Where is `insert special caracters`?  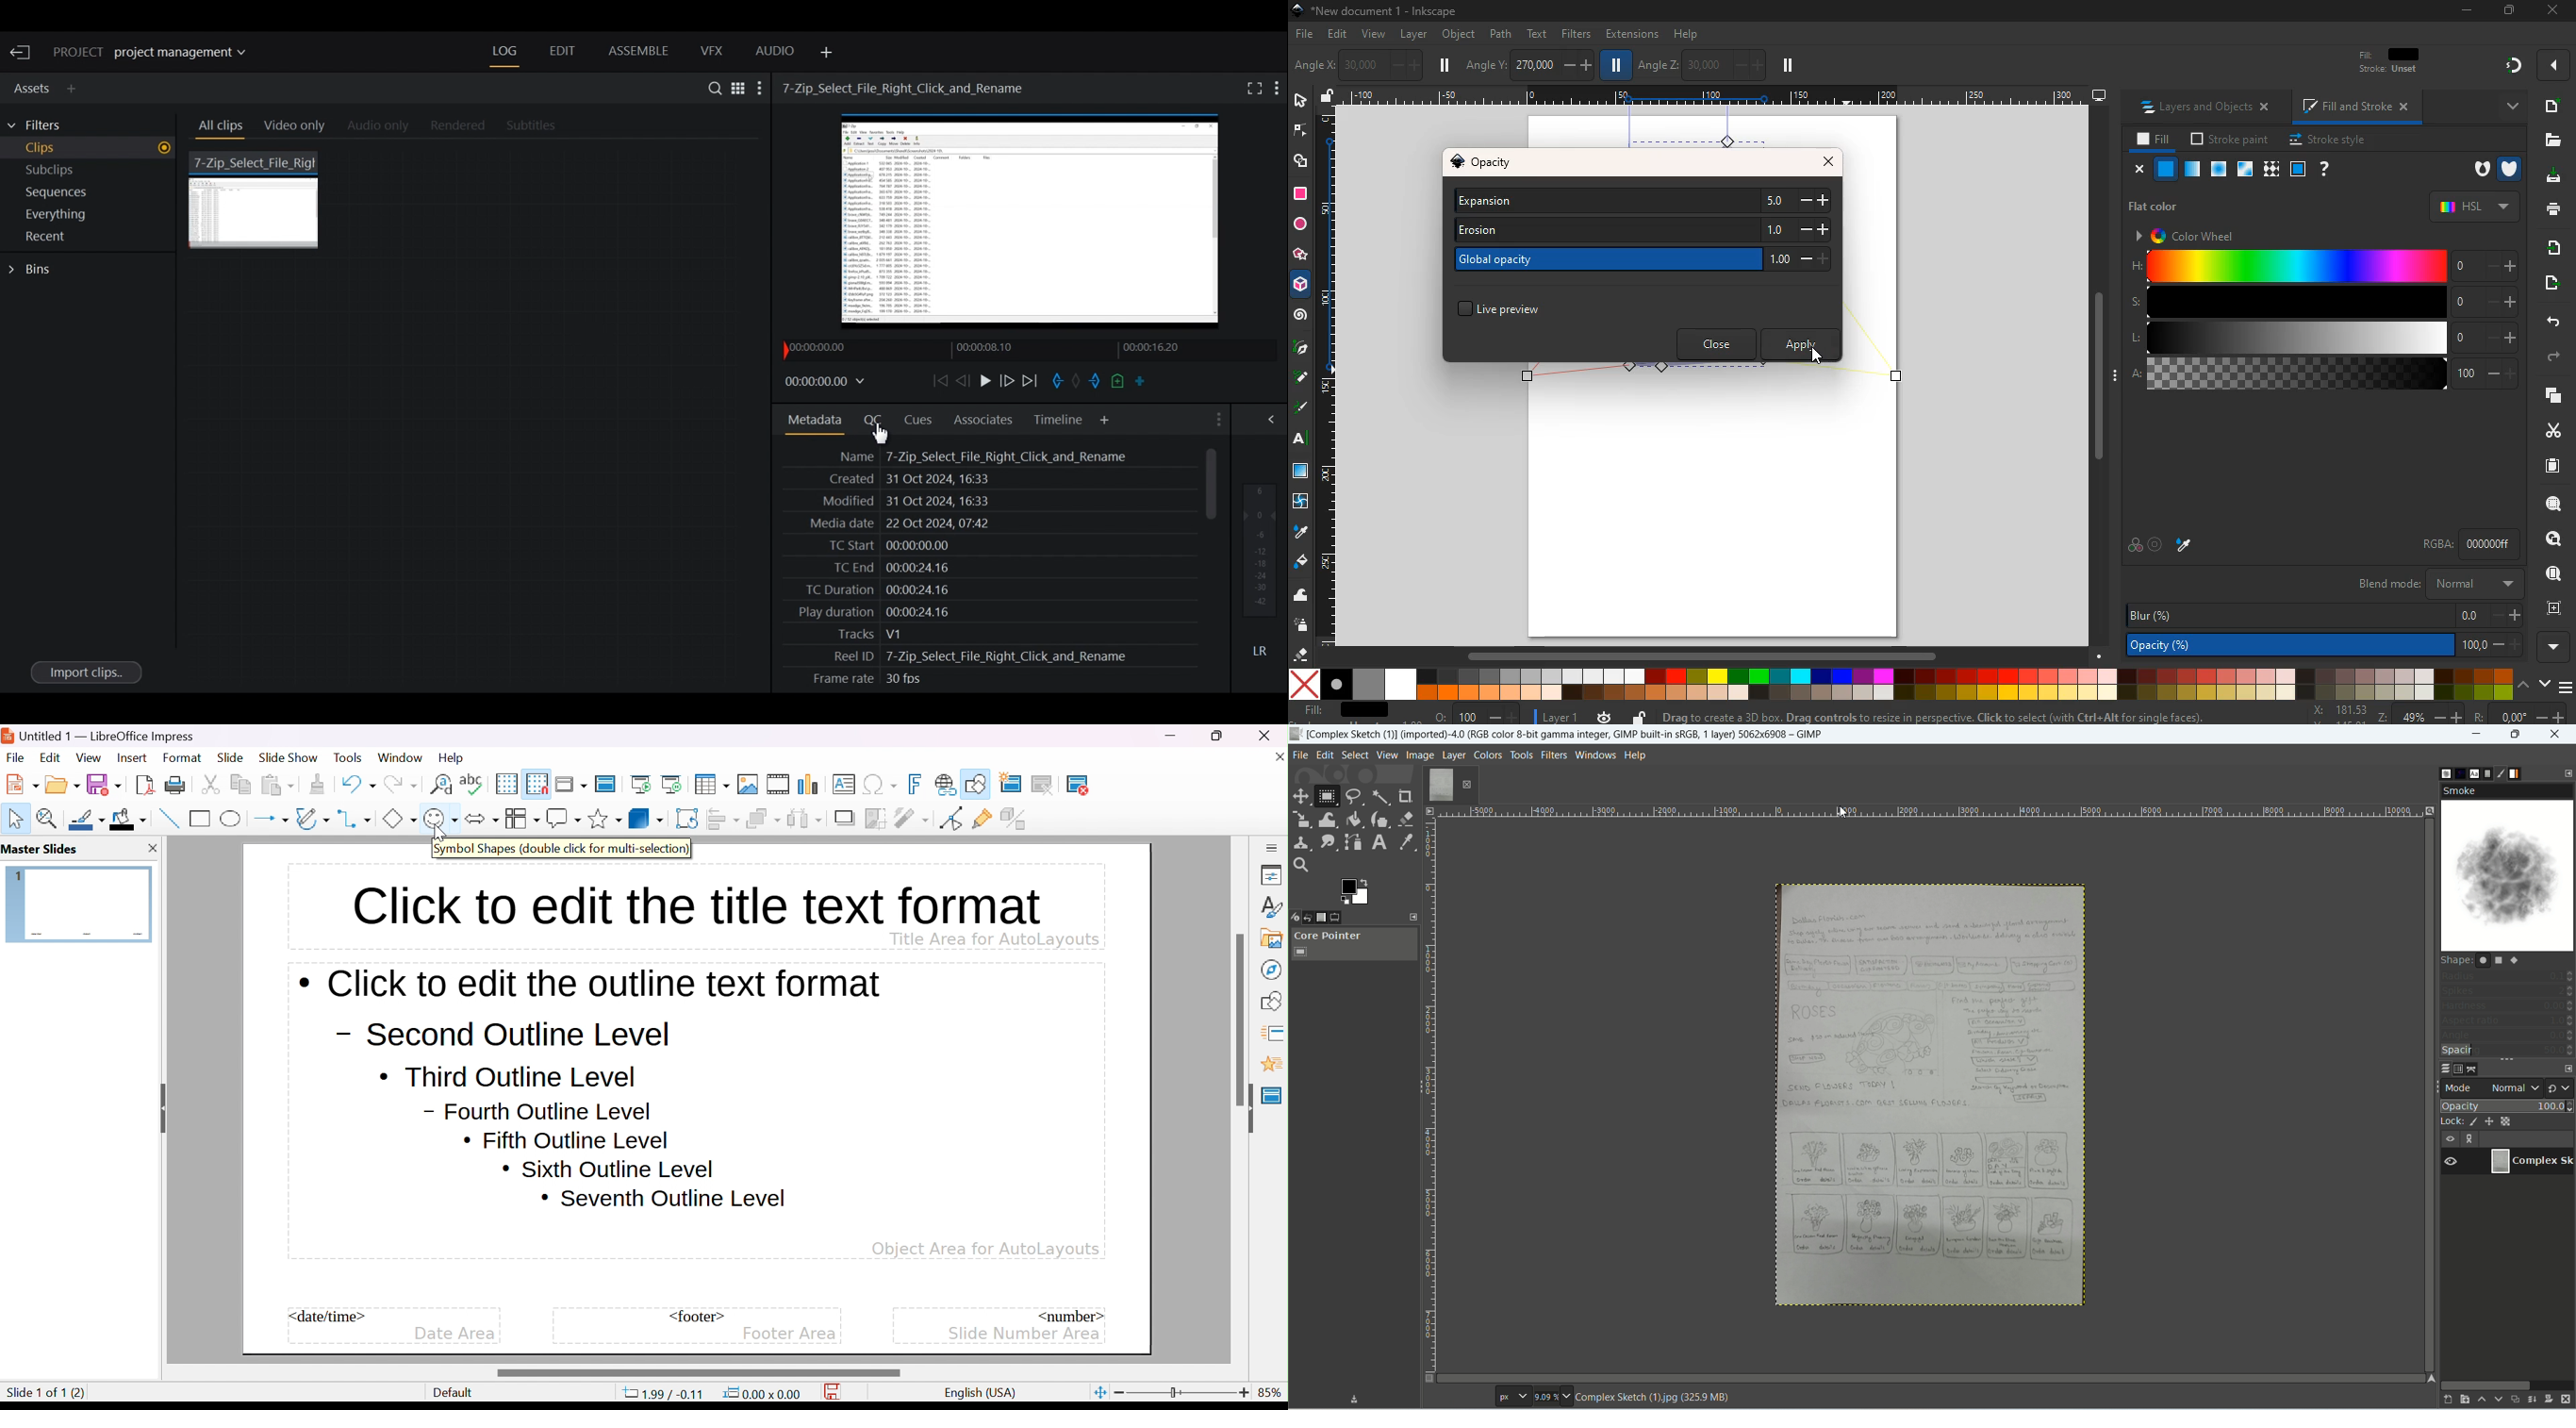
insert special caracters is located at coordinates (880, 785).